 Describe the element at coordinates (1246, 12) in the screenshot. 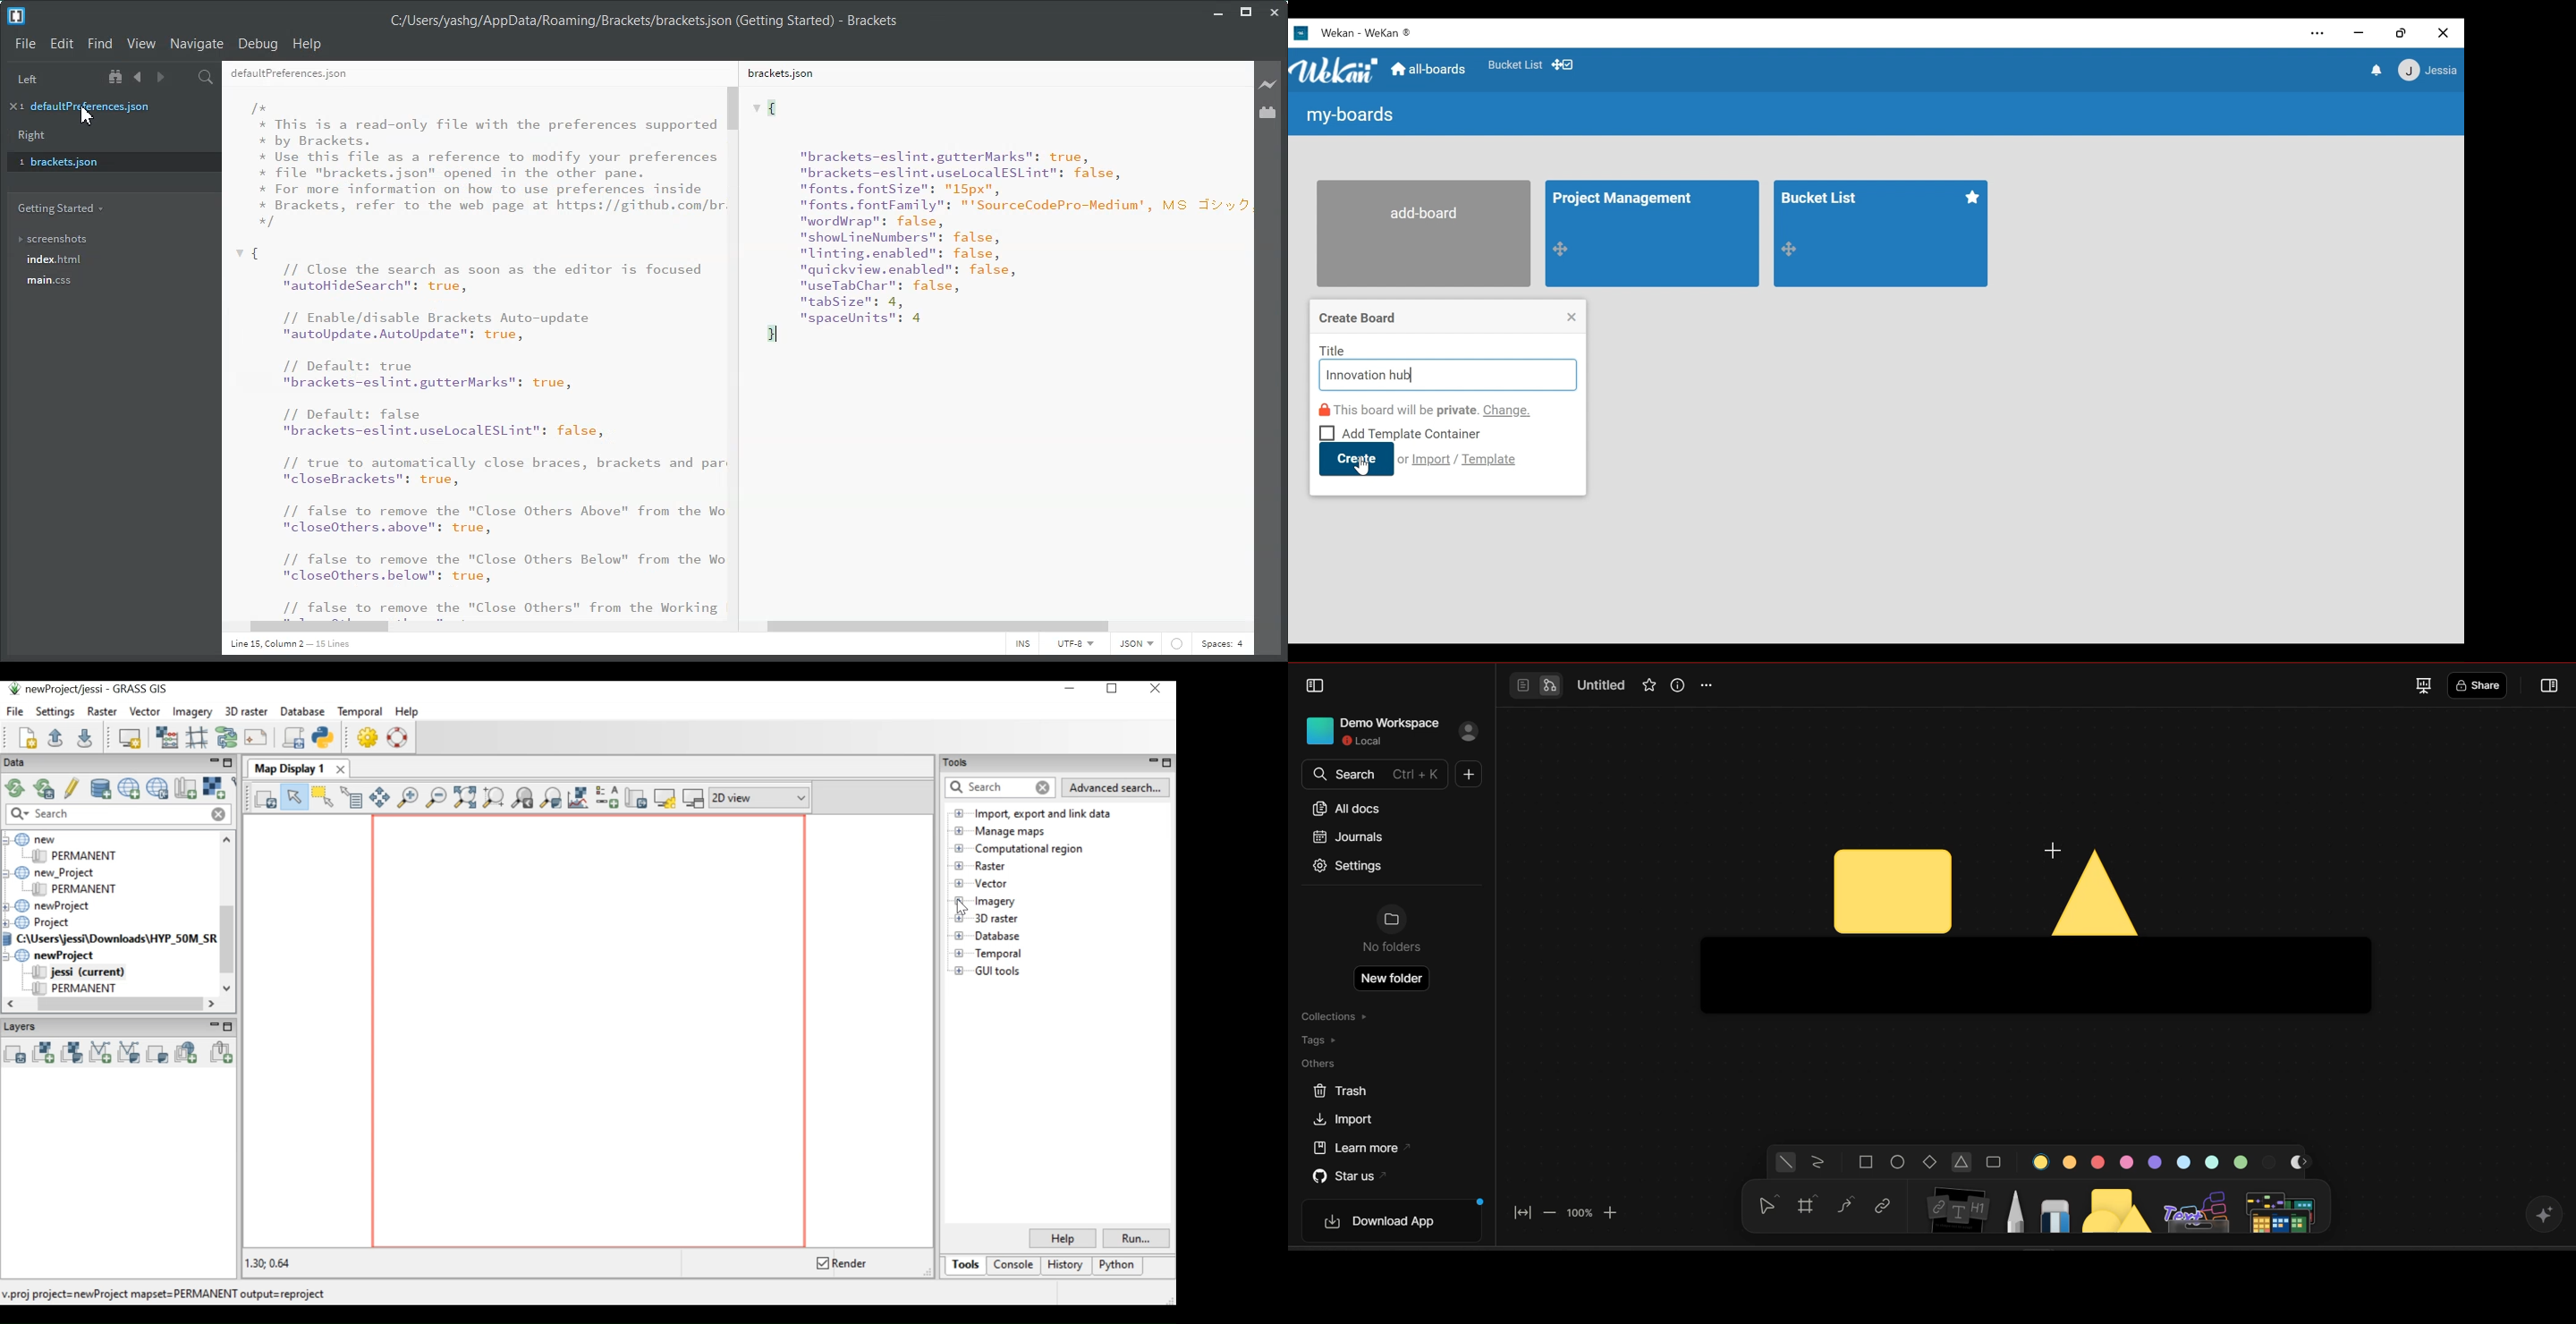

I see `Maximize` at that location.